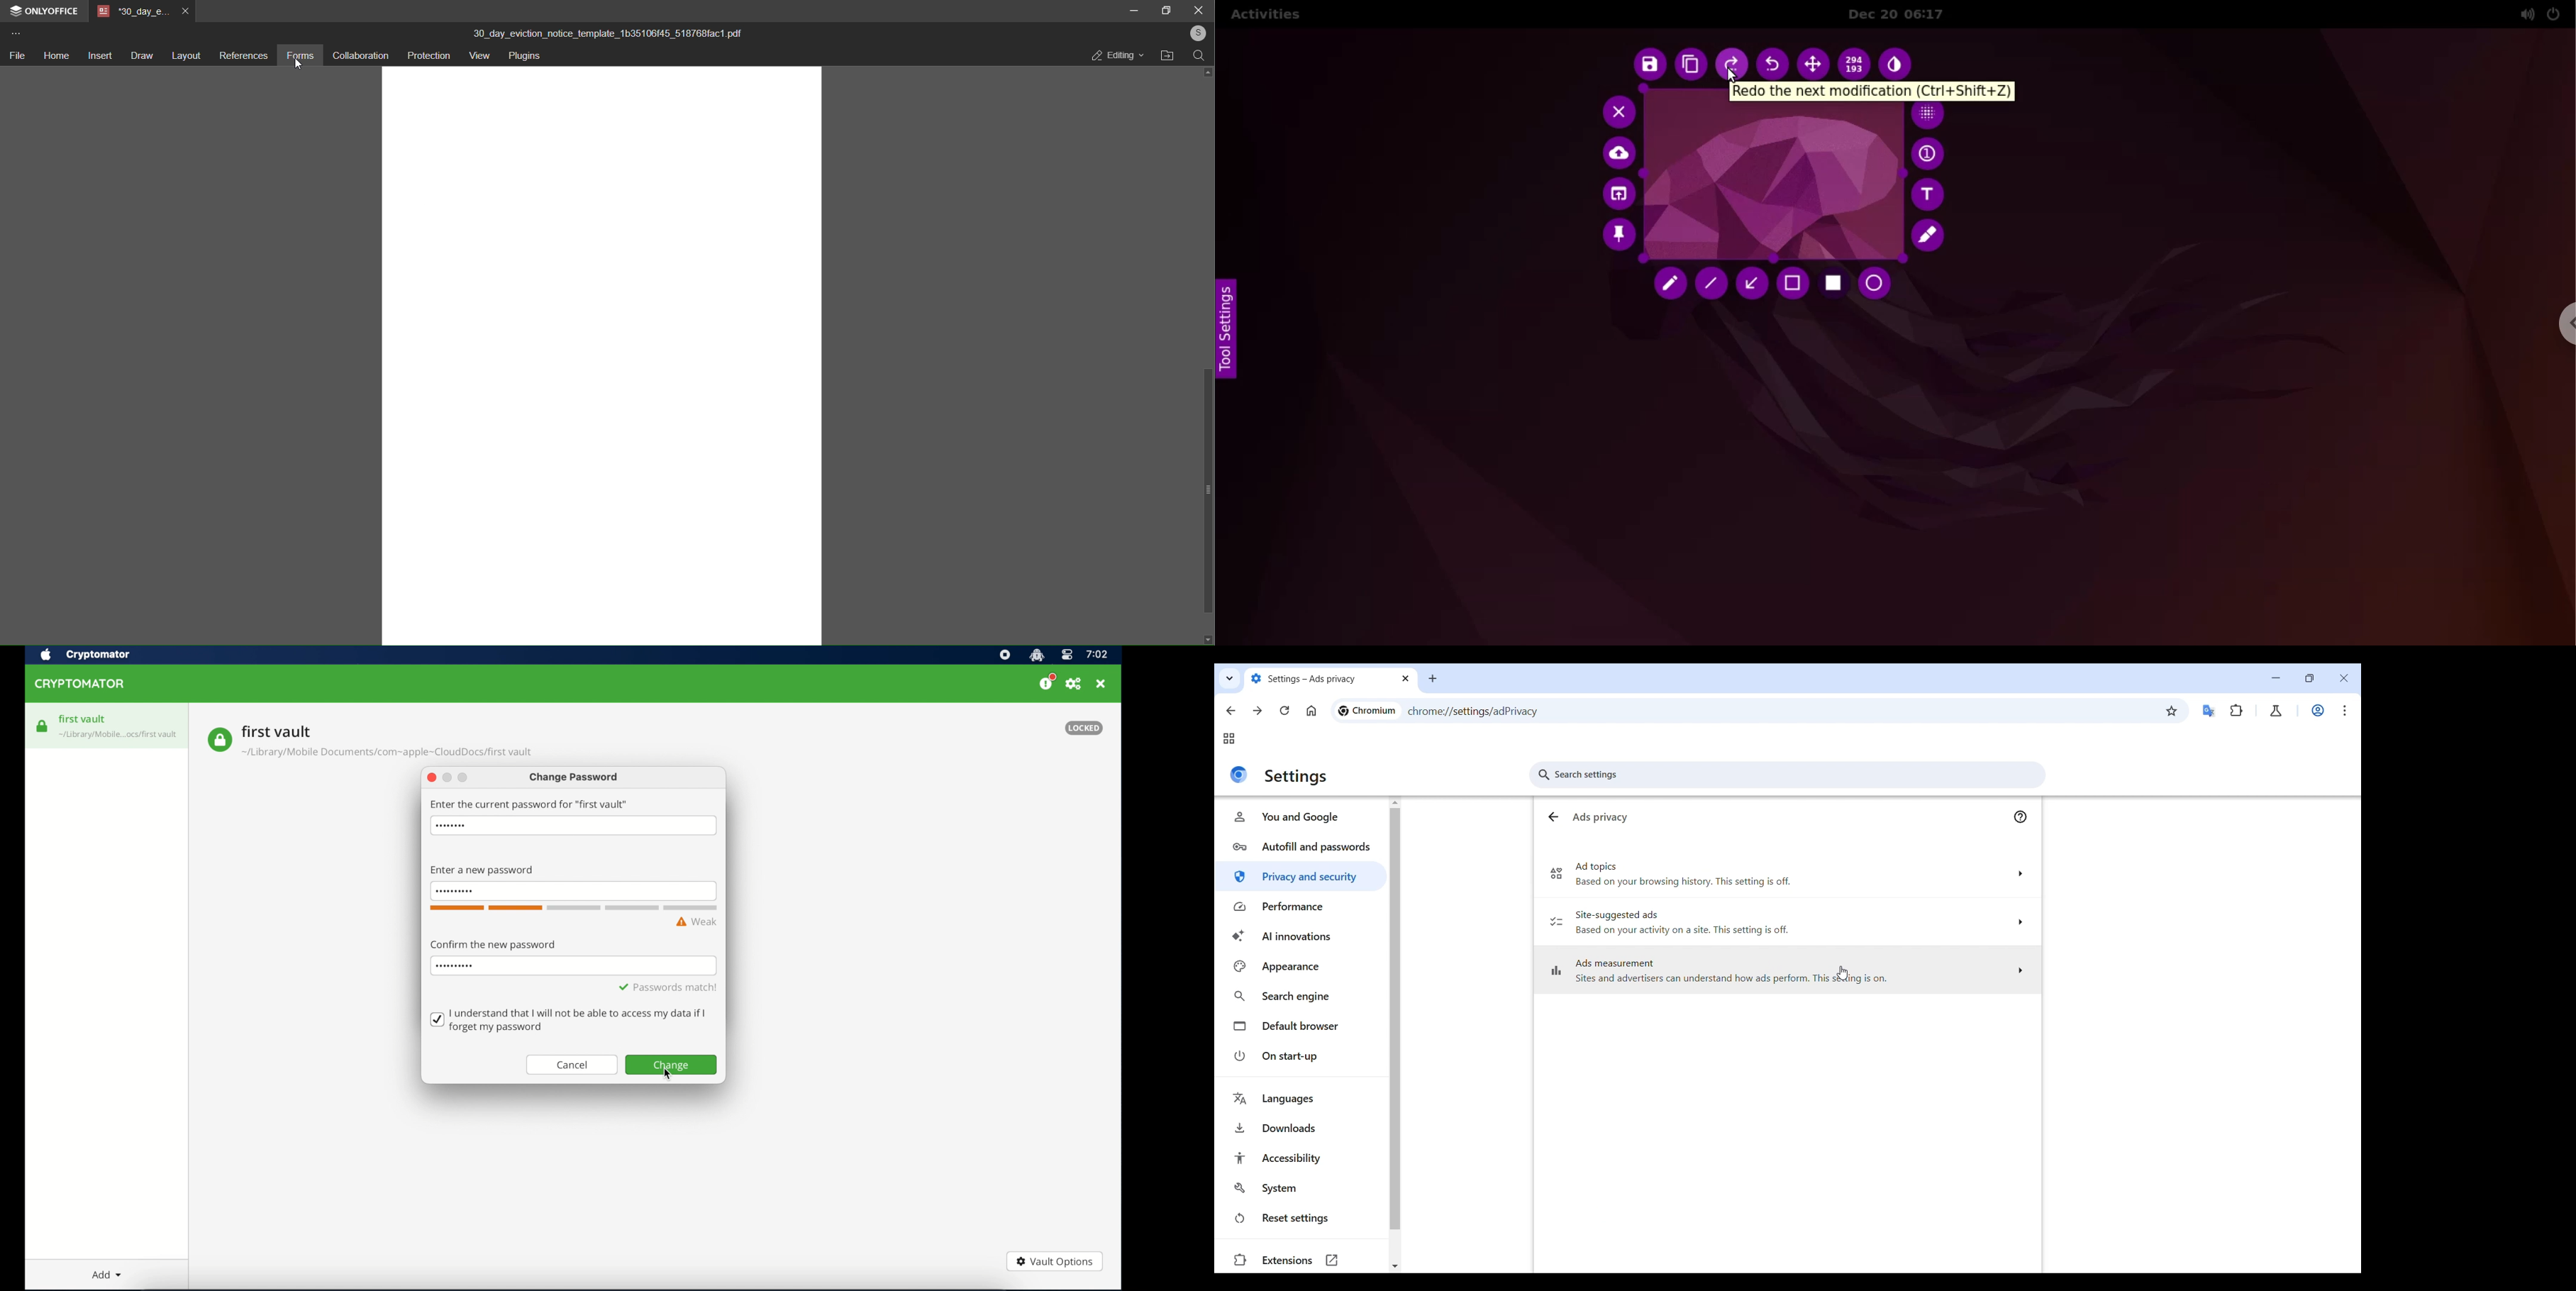 This screenshot has width=2576, height=1316. Describe the element at coordinates (1197, 33) in the screenshot. I see `user` at that location.